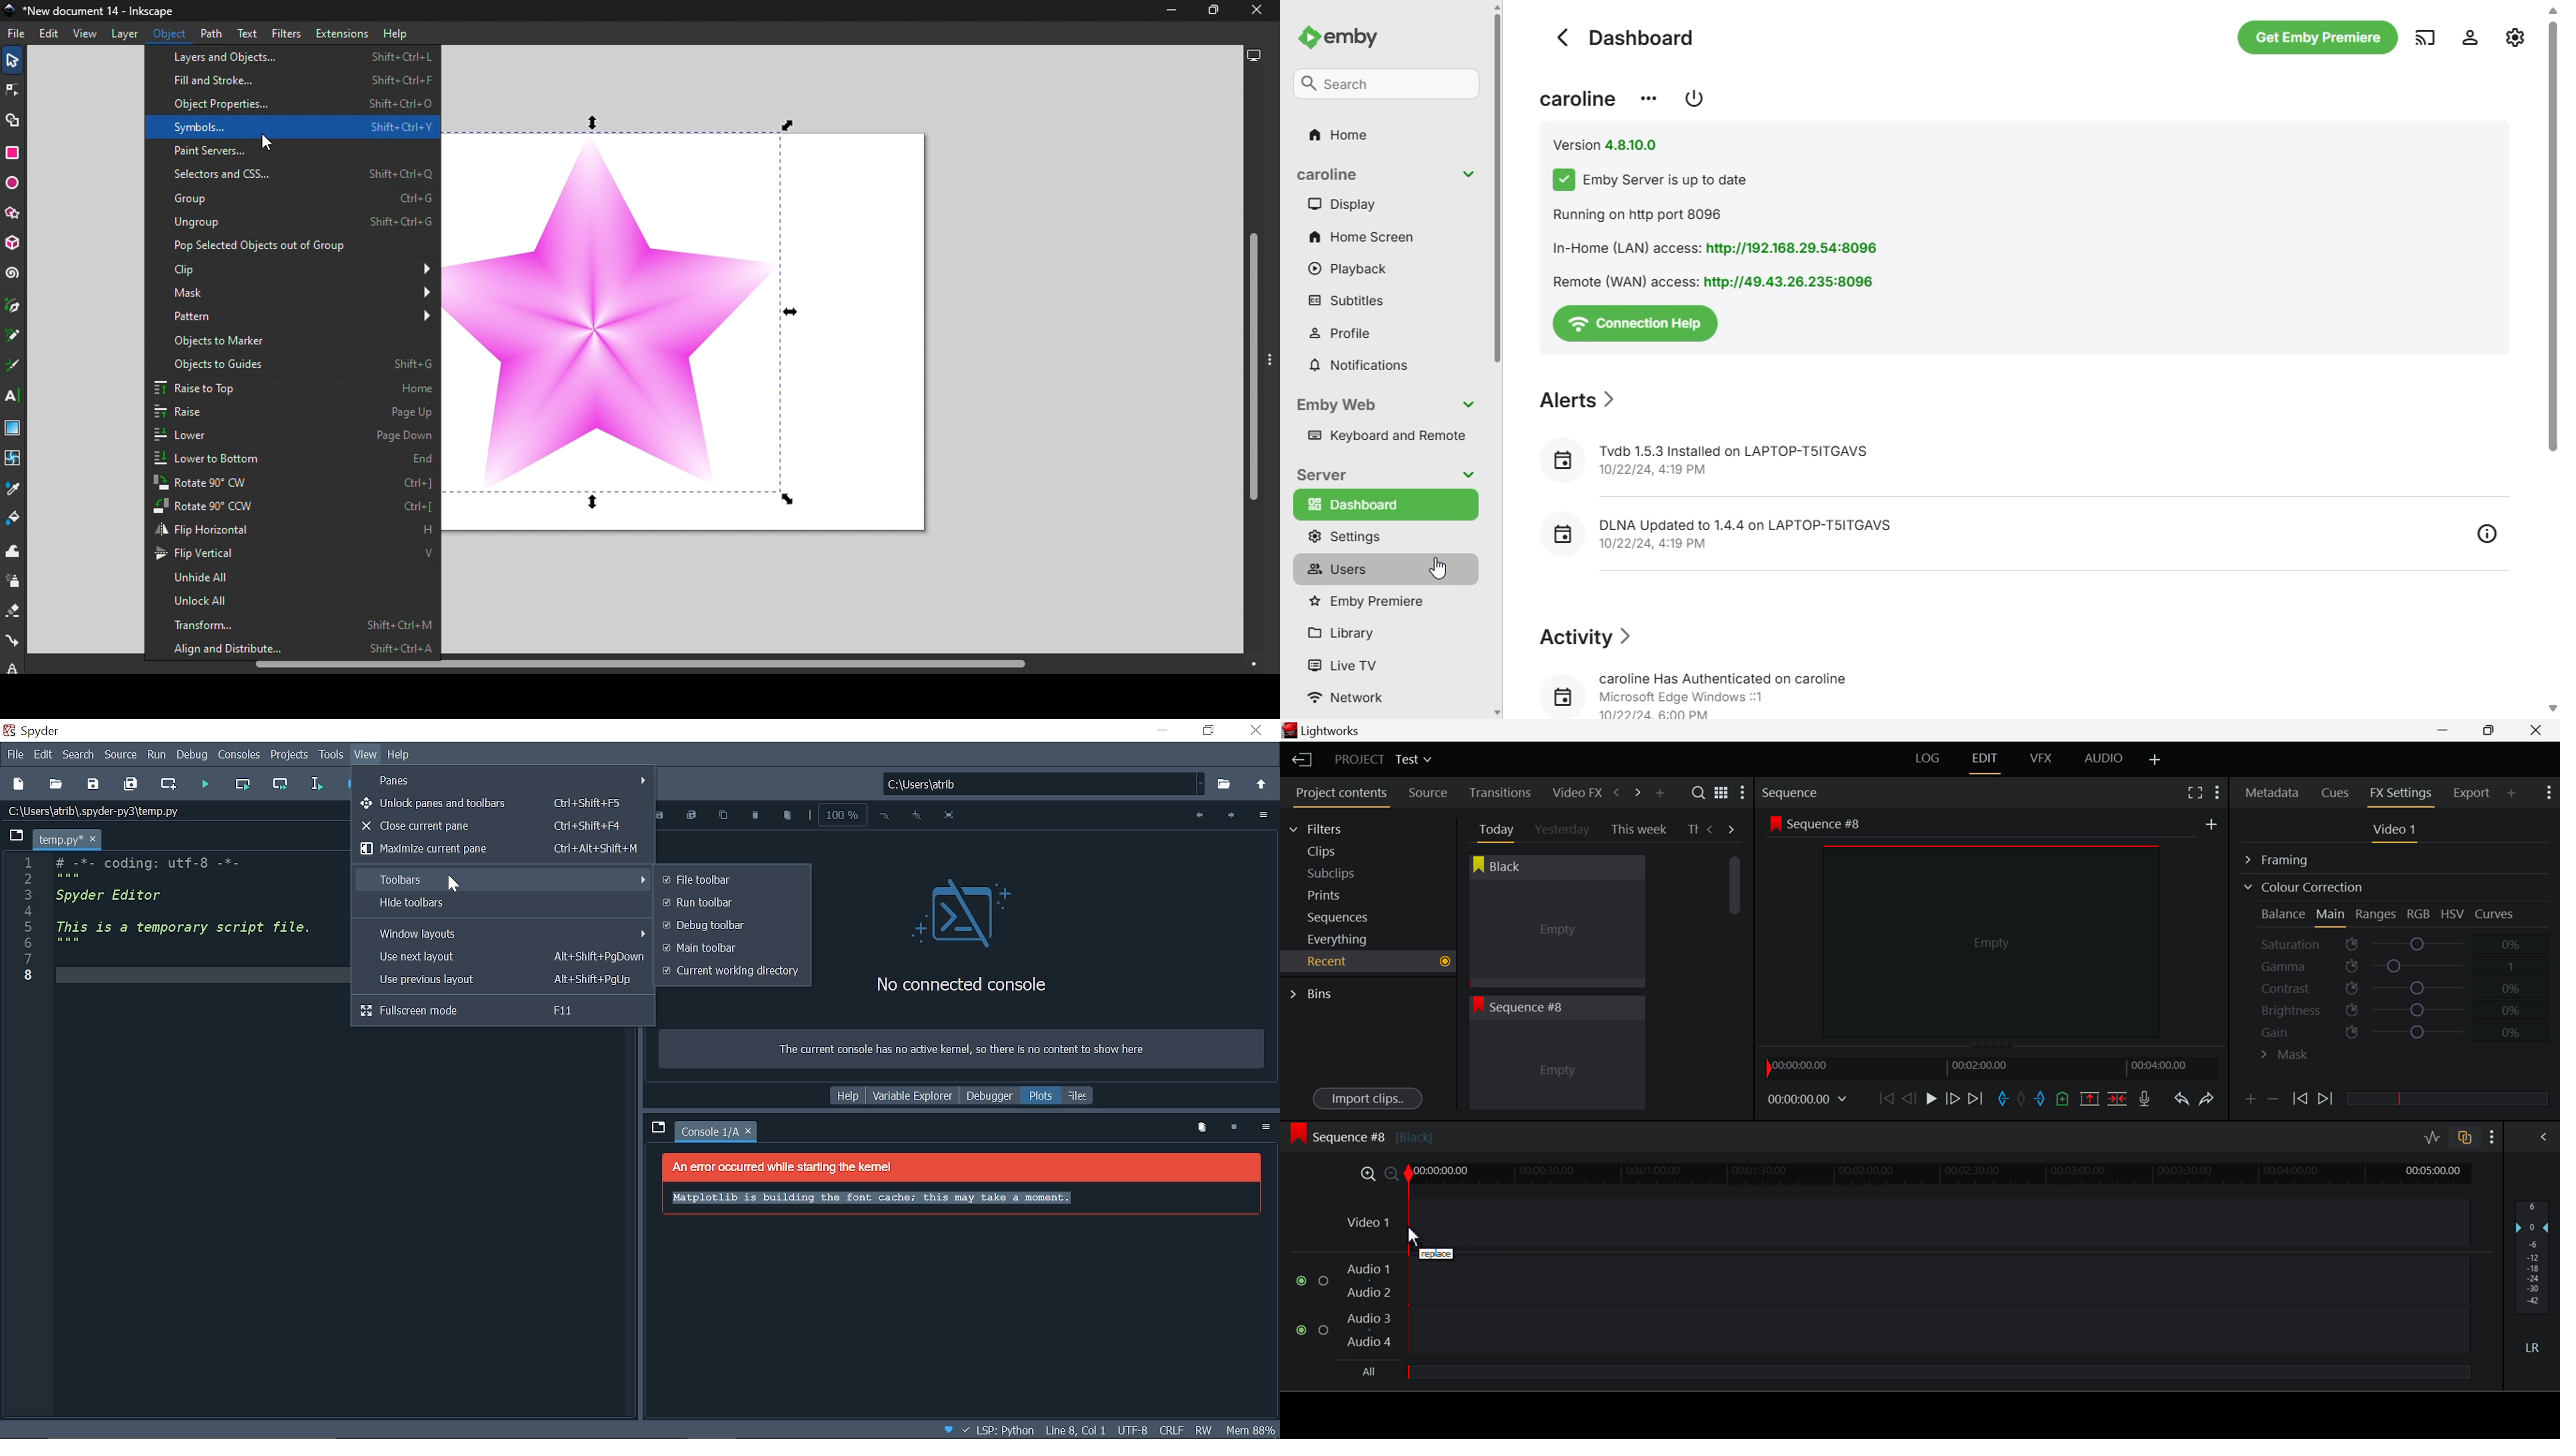 The height and width of the screenshot is (1456, 2576). What do you see at coordinates (288, 484) in the screenshot?
I see `Rotate to 90 CW` at bounding box center [288, 484].